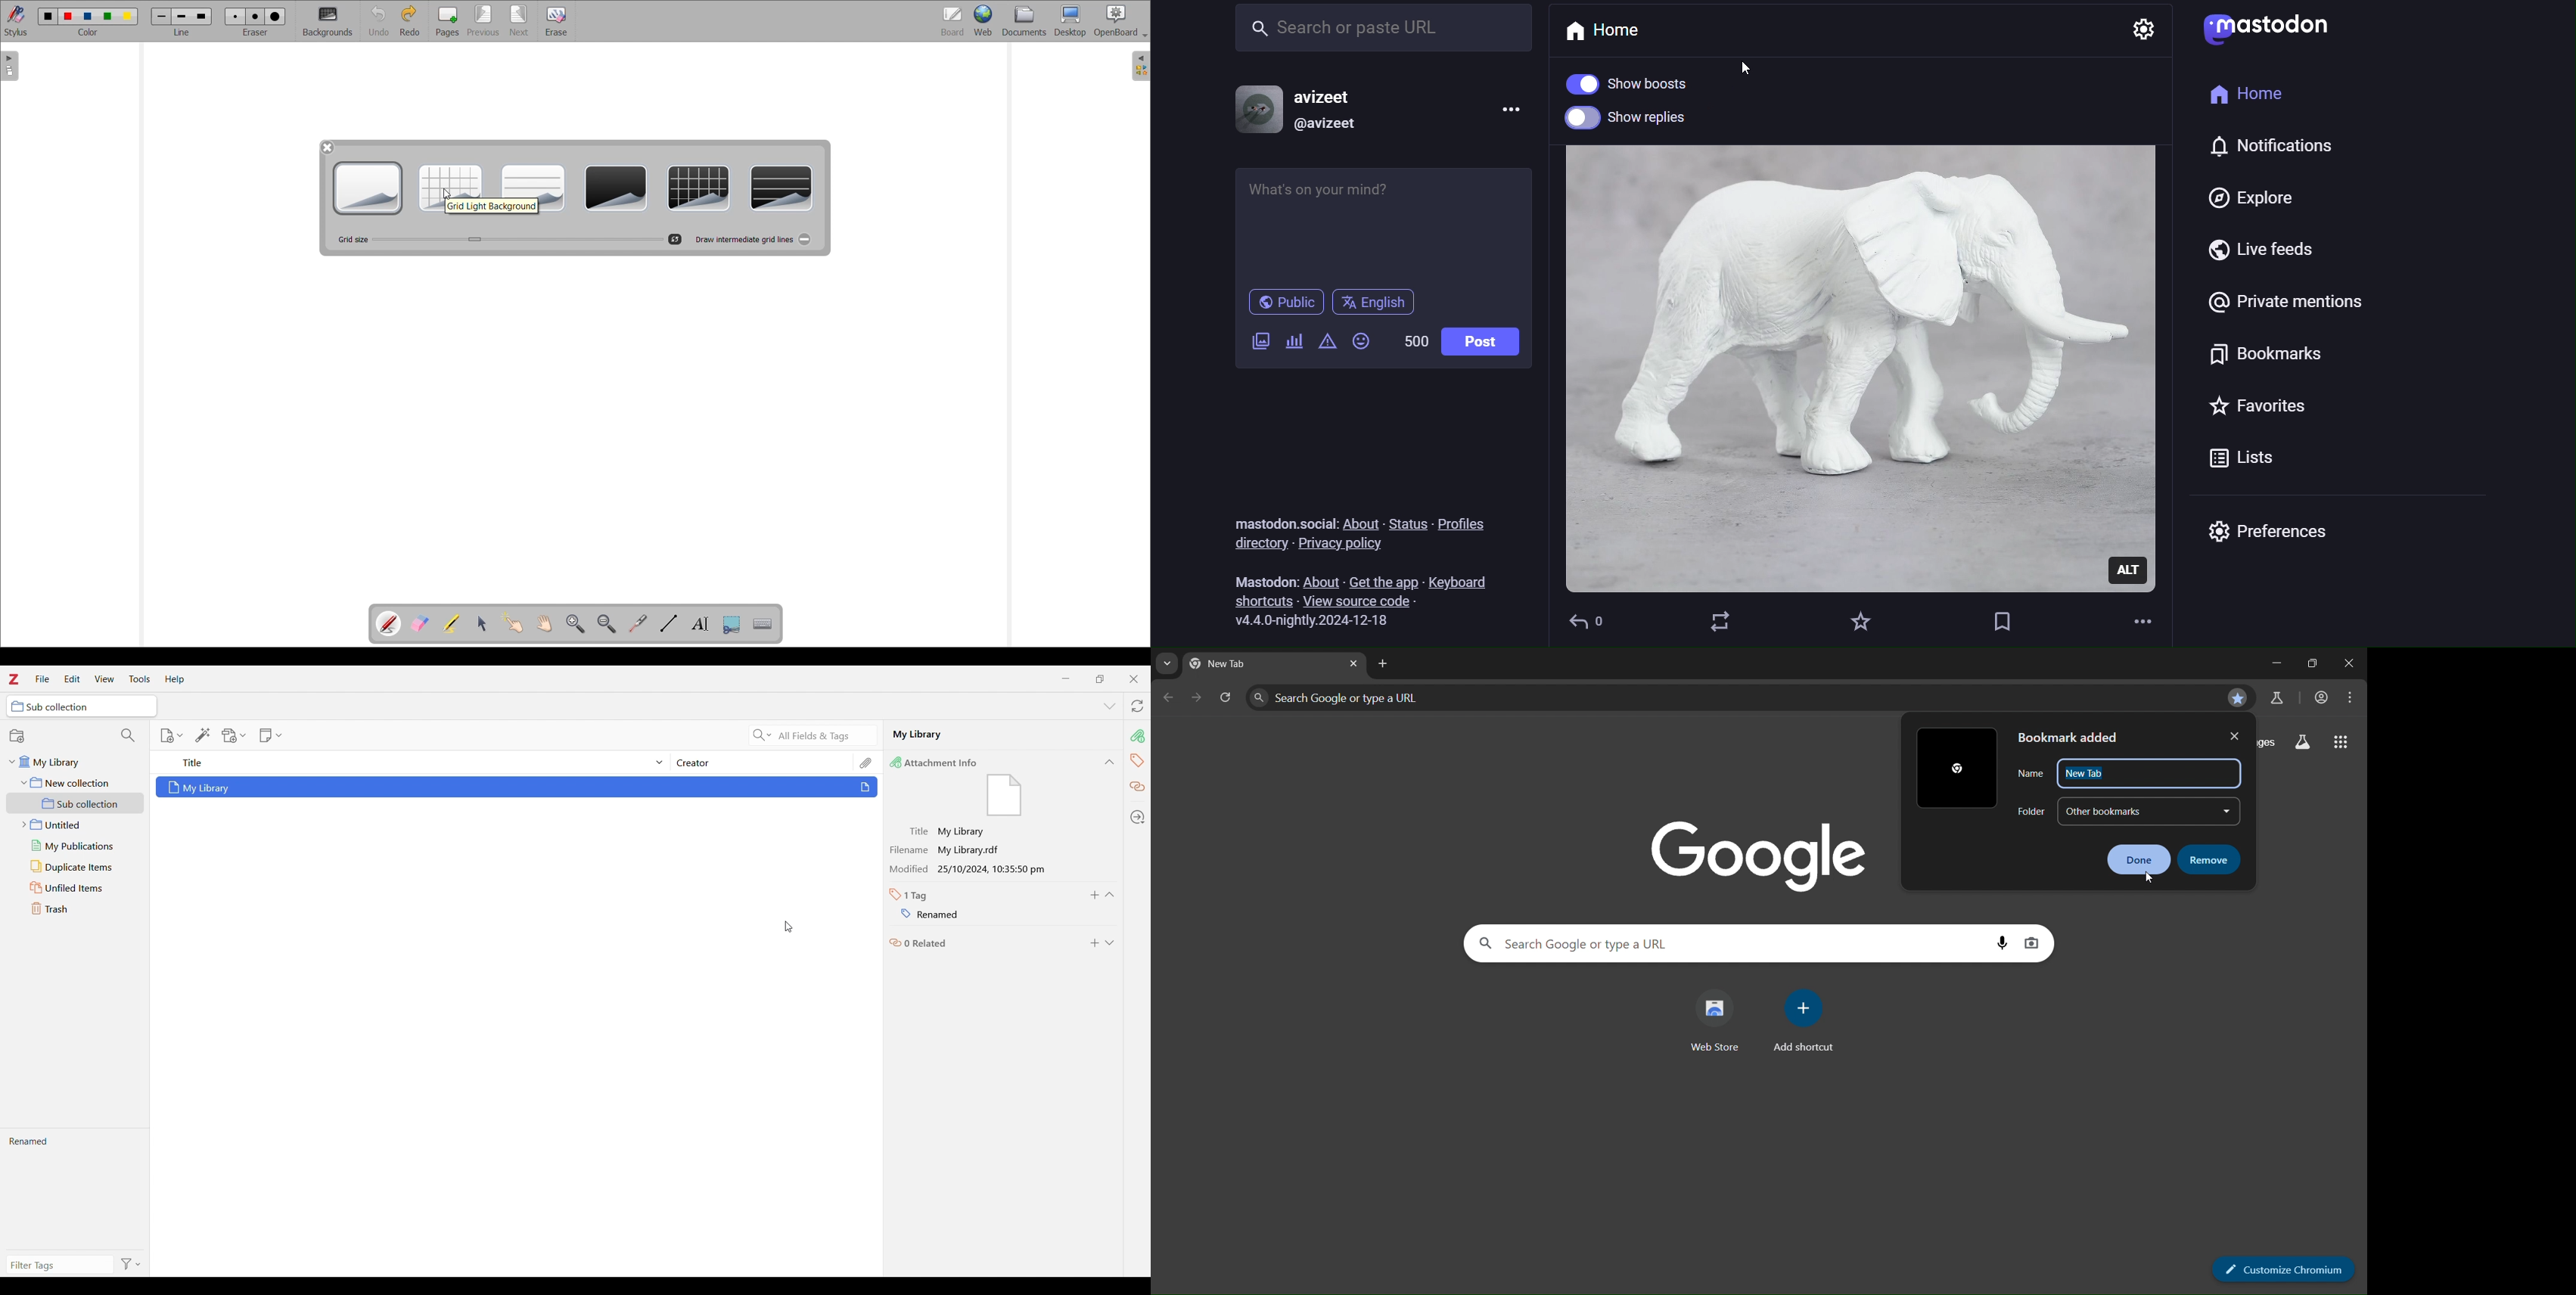  What do you see at coordinates (1257, 343) in the screenshot?
I see `add image` at bounding box center [1257, 343].